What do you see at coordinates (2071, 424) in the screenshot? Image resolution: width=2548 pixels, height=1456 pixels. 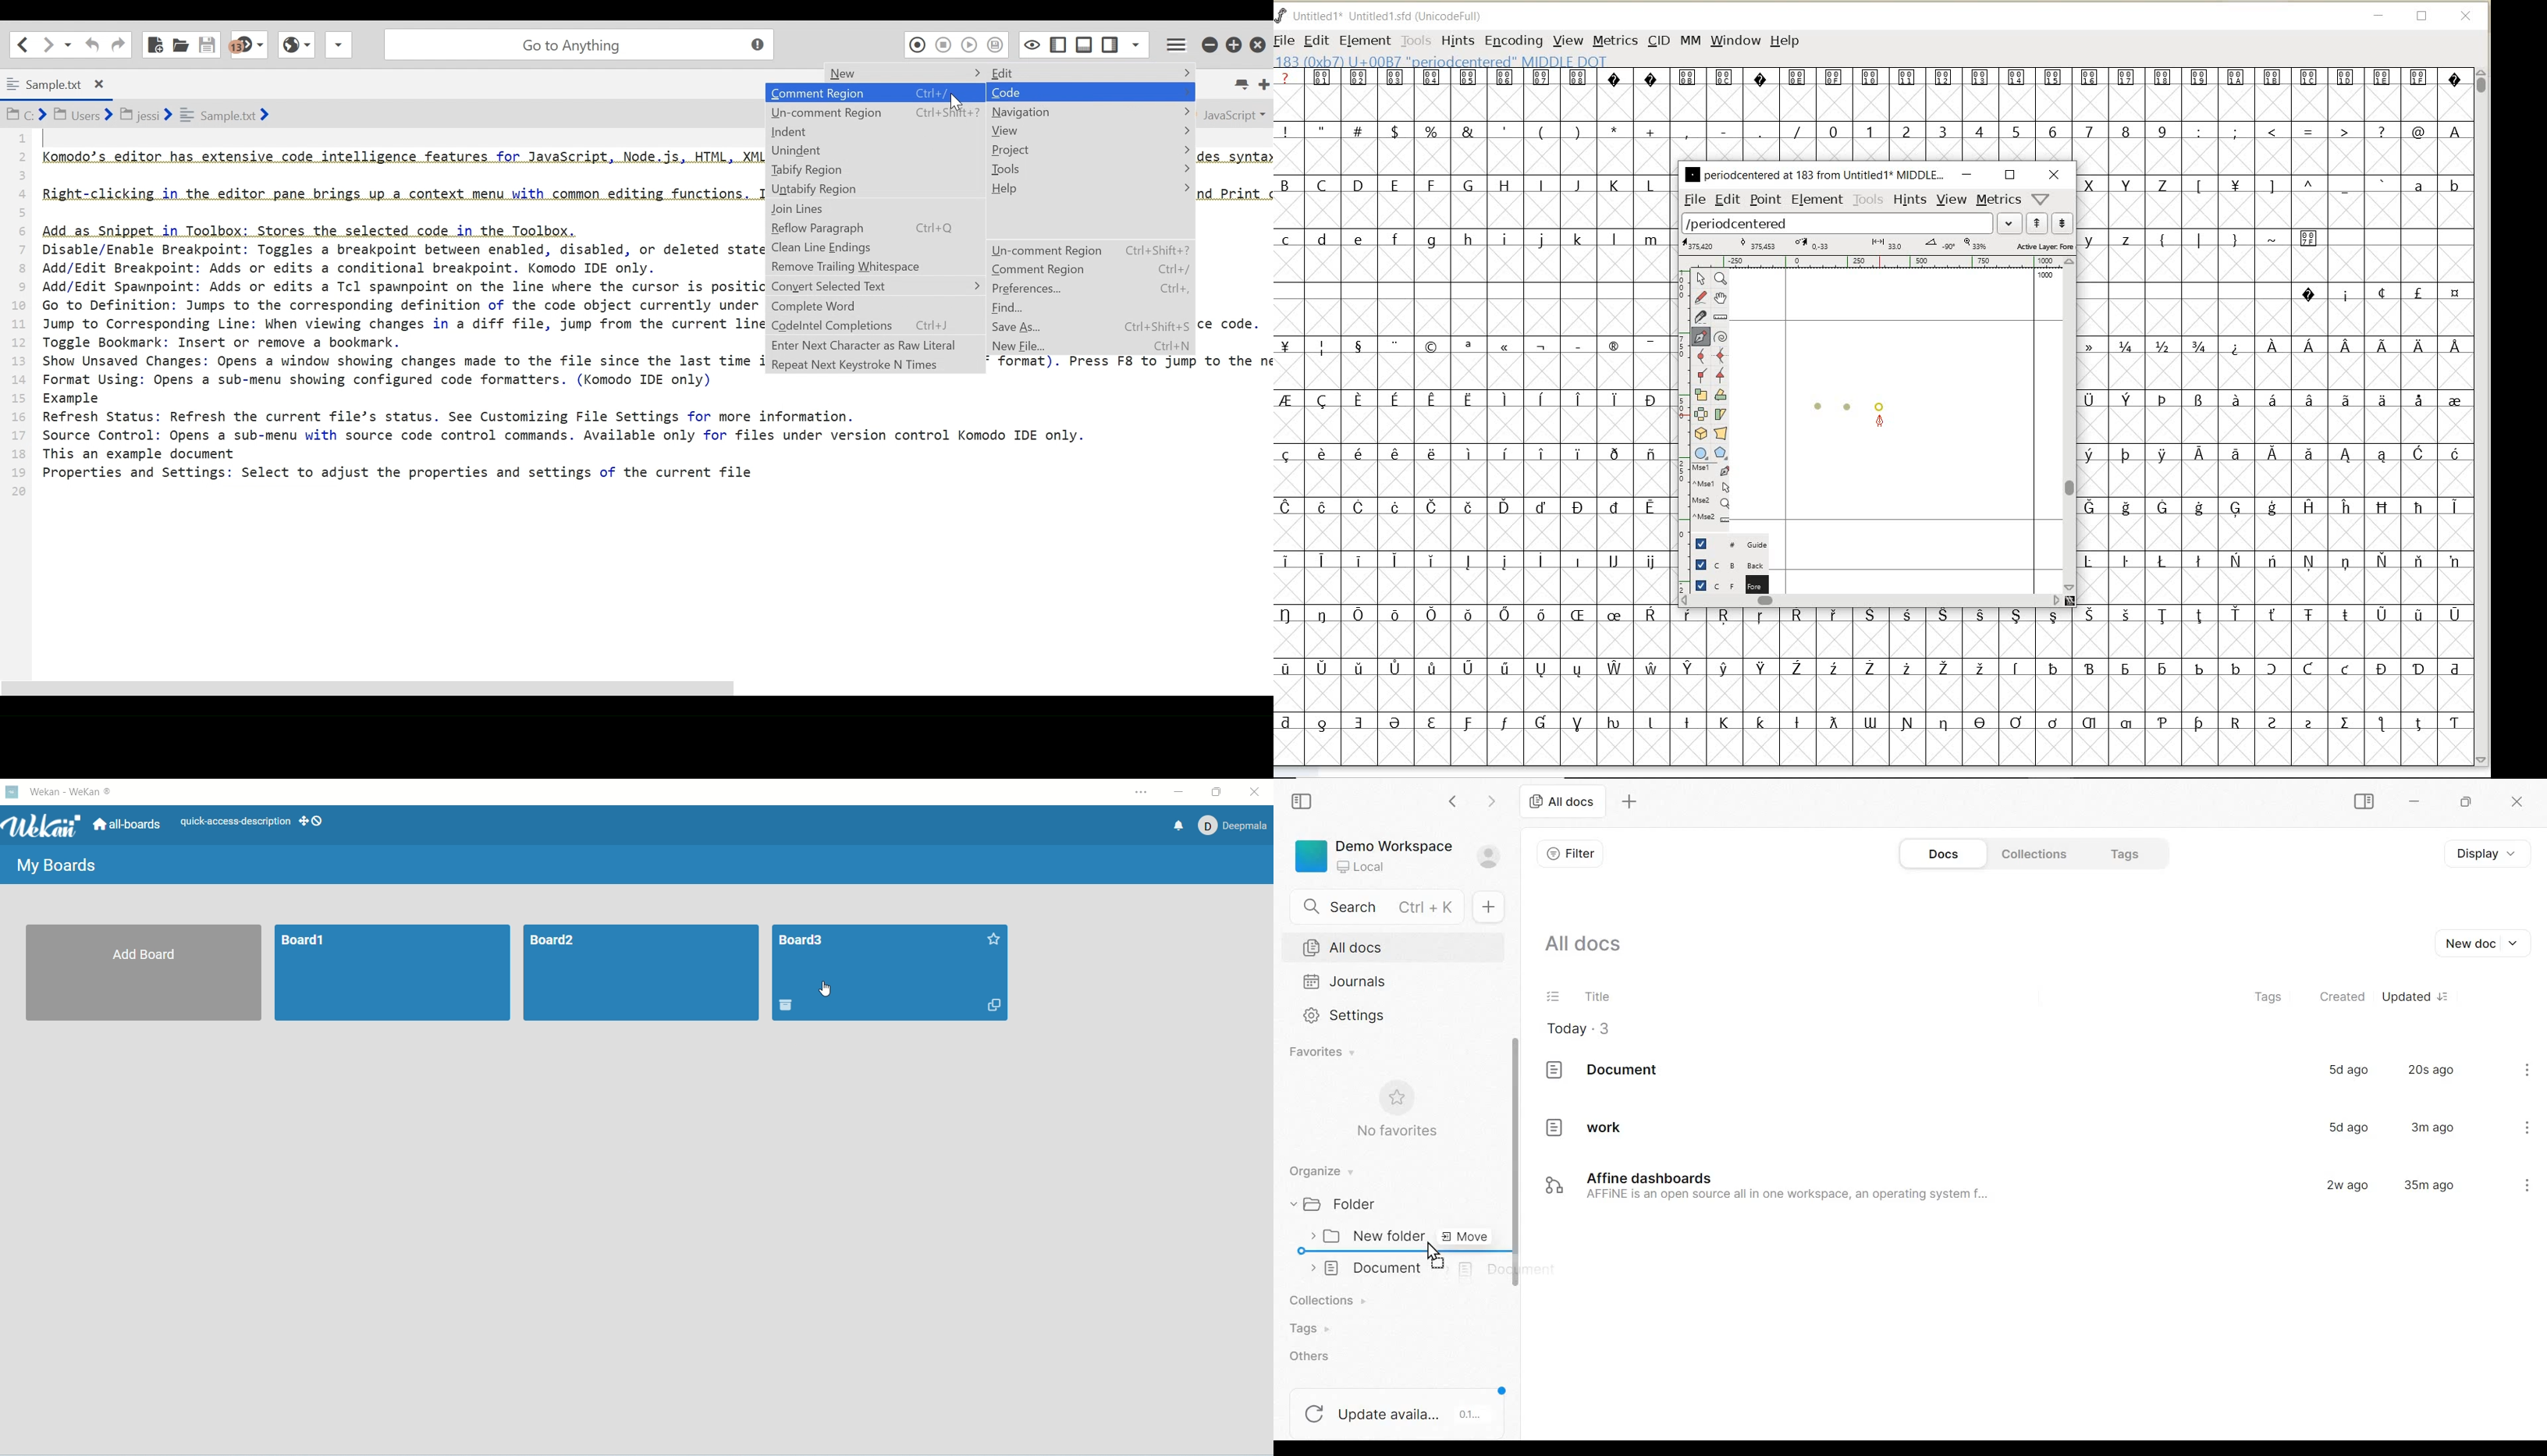 I see `scrollbar` at bounding box center [2071, 424].